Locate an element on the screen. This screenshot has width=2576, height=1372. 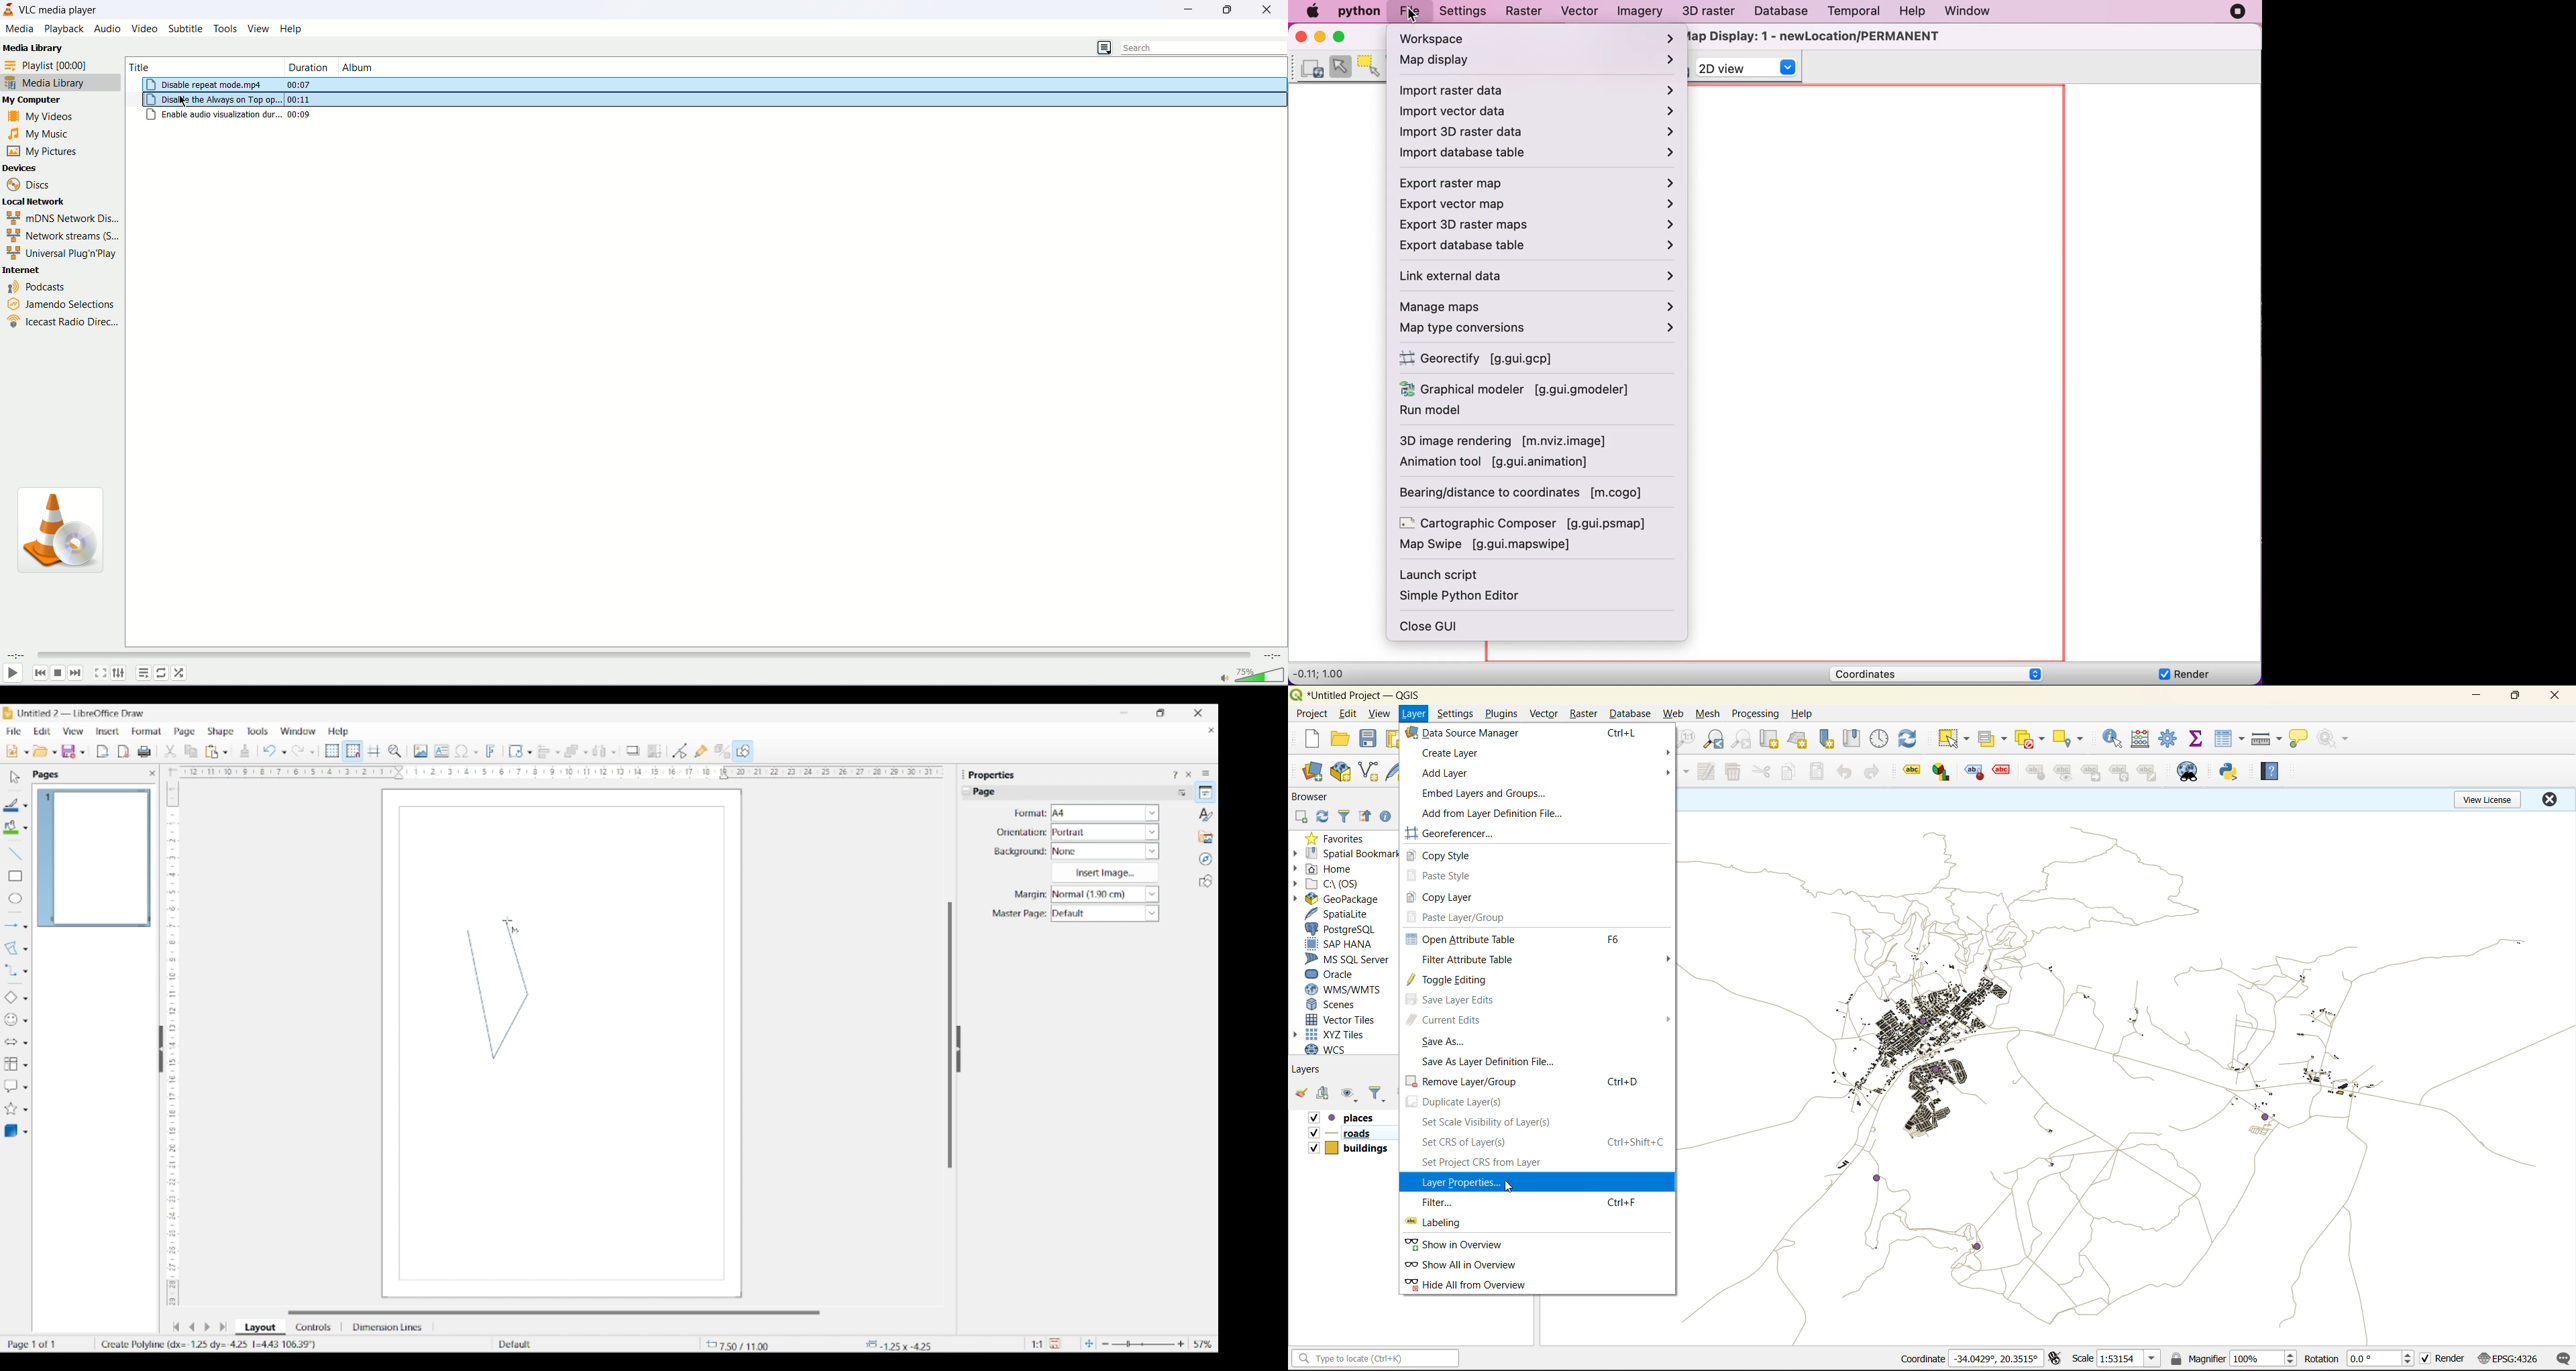
undo is located at coordinates (1846, 773).